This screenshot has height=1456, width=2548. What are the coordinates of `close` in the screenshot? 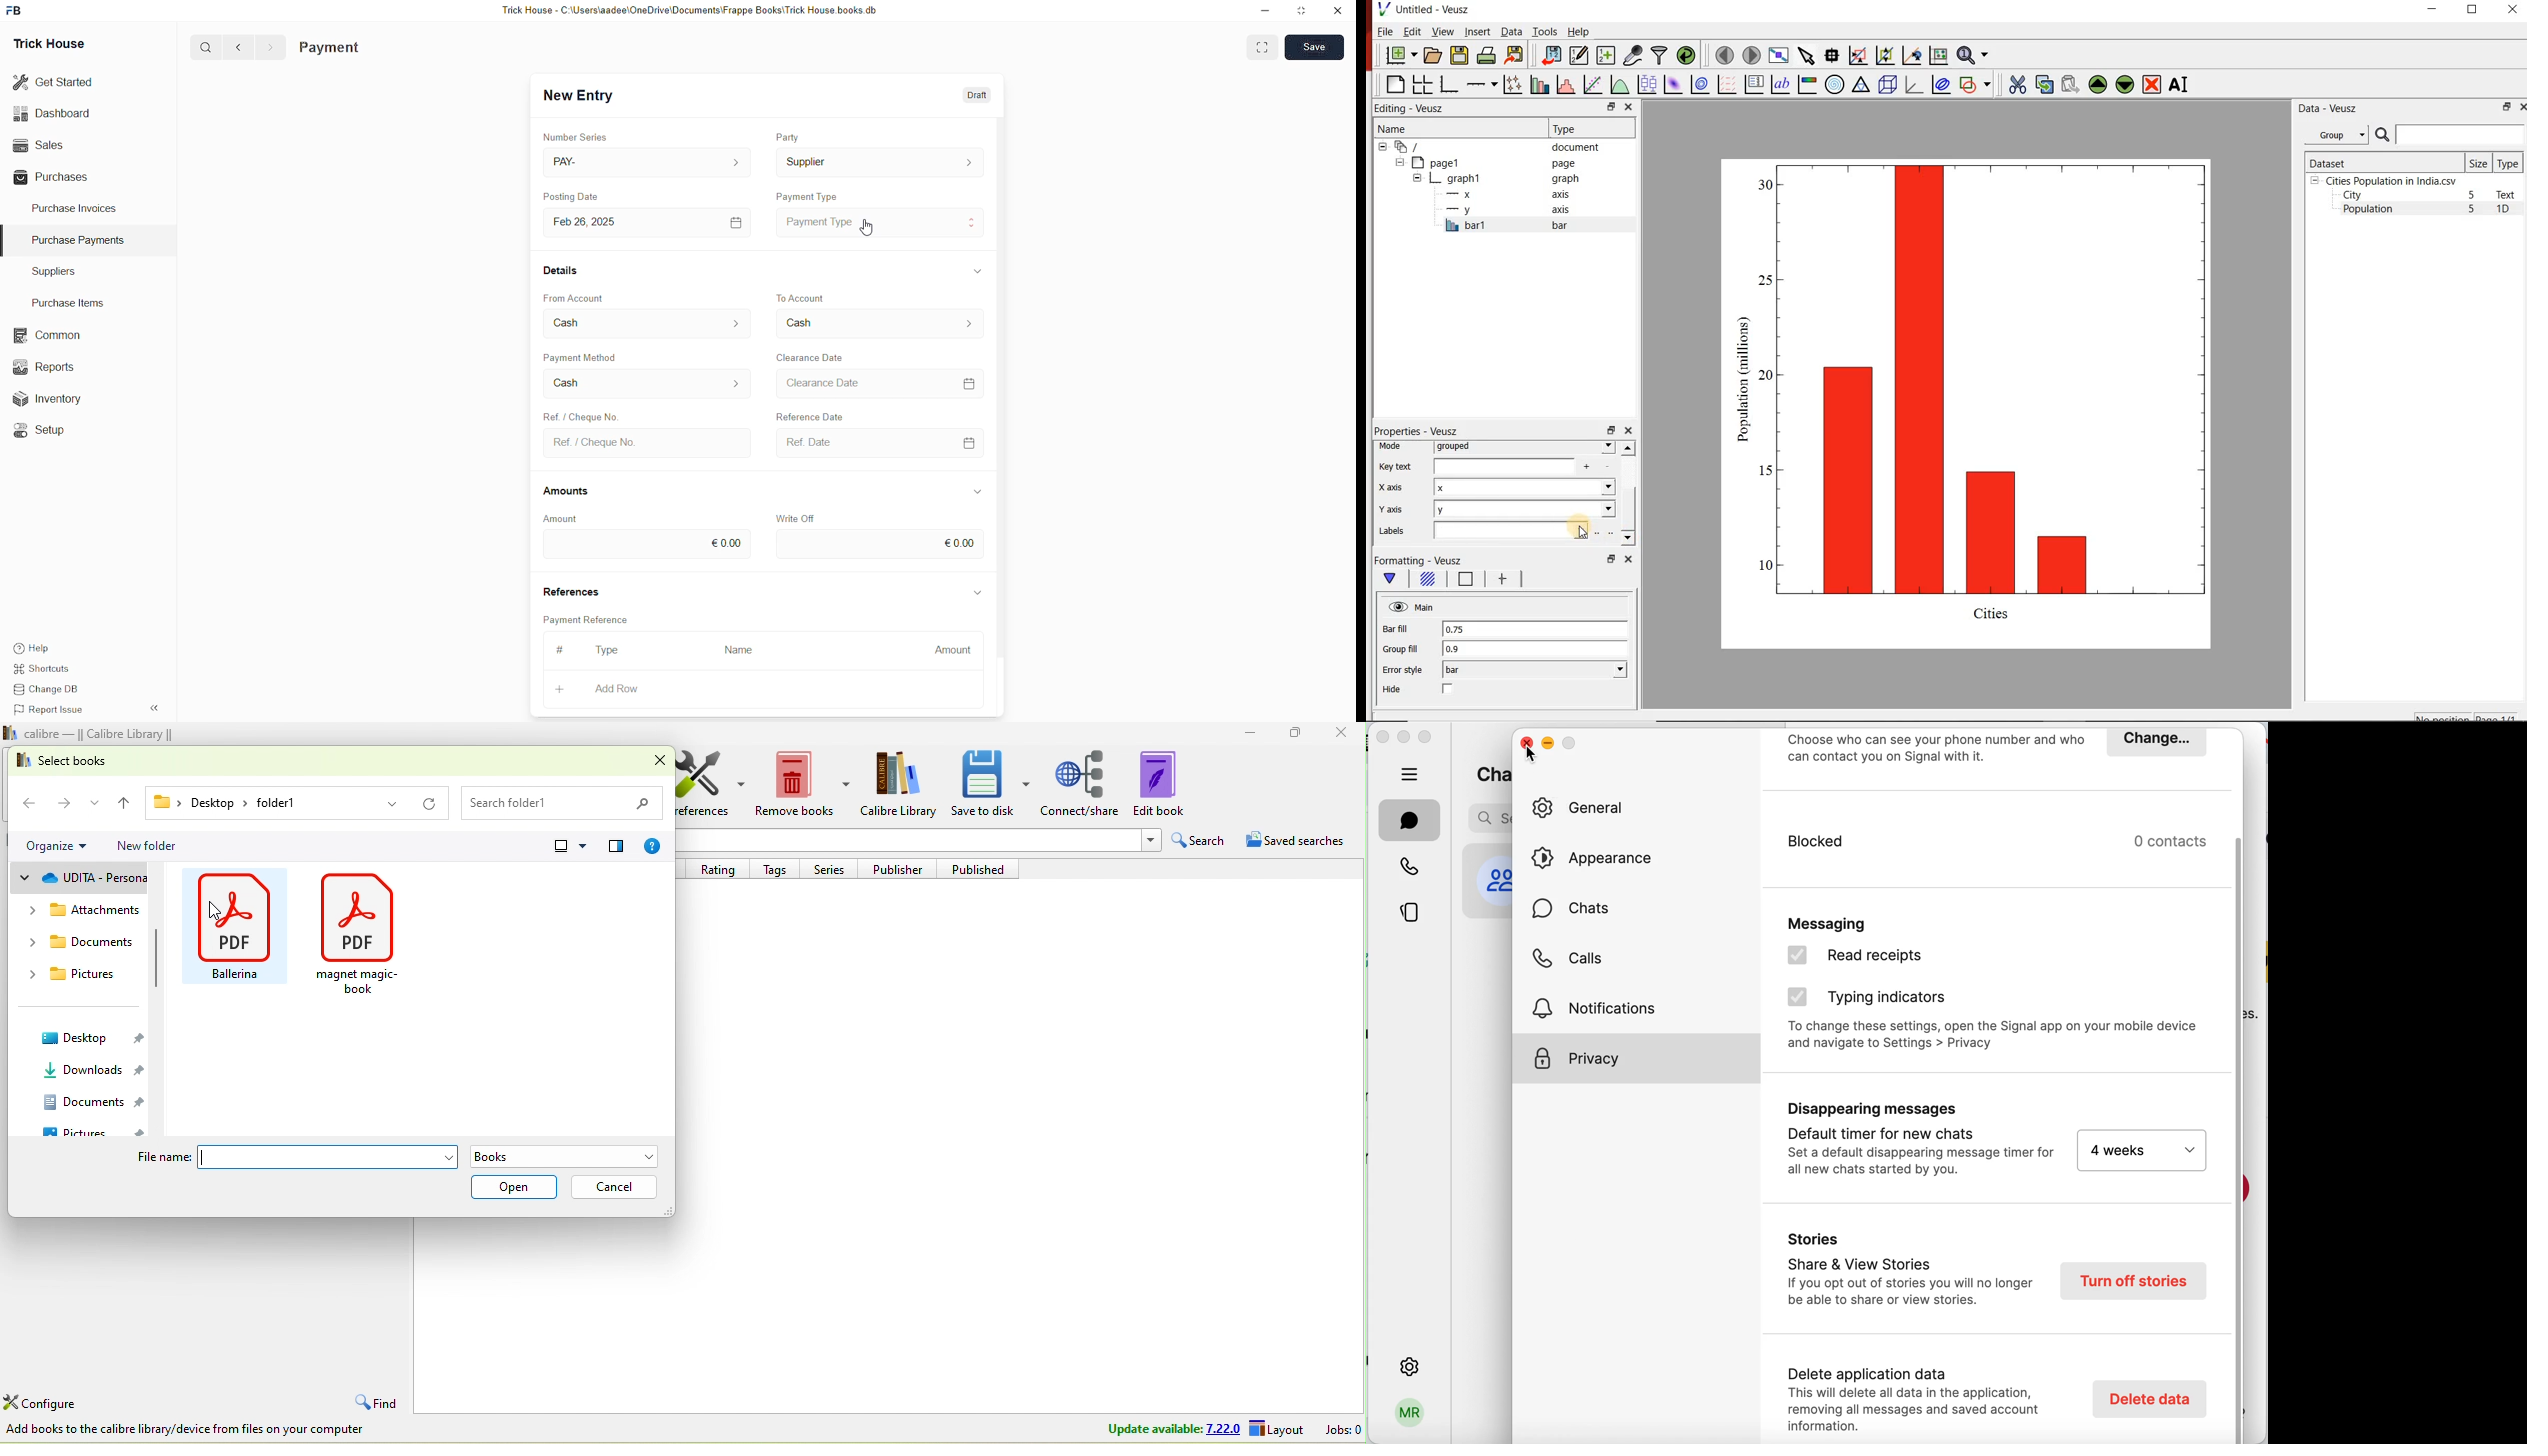 It's located at (1630, 107).